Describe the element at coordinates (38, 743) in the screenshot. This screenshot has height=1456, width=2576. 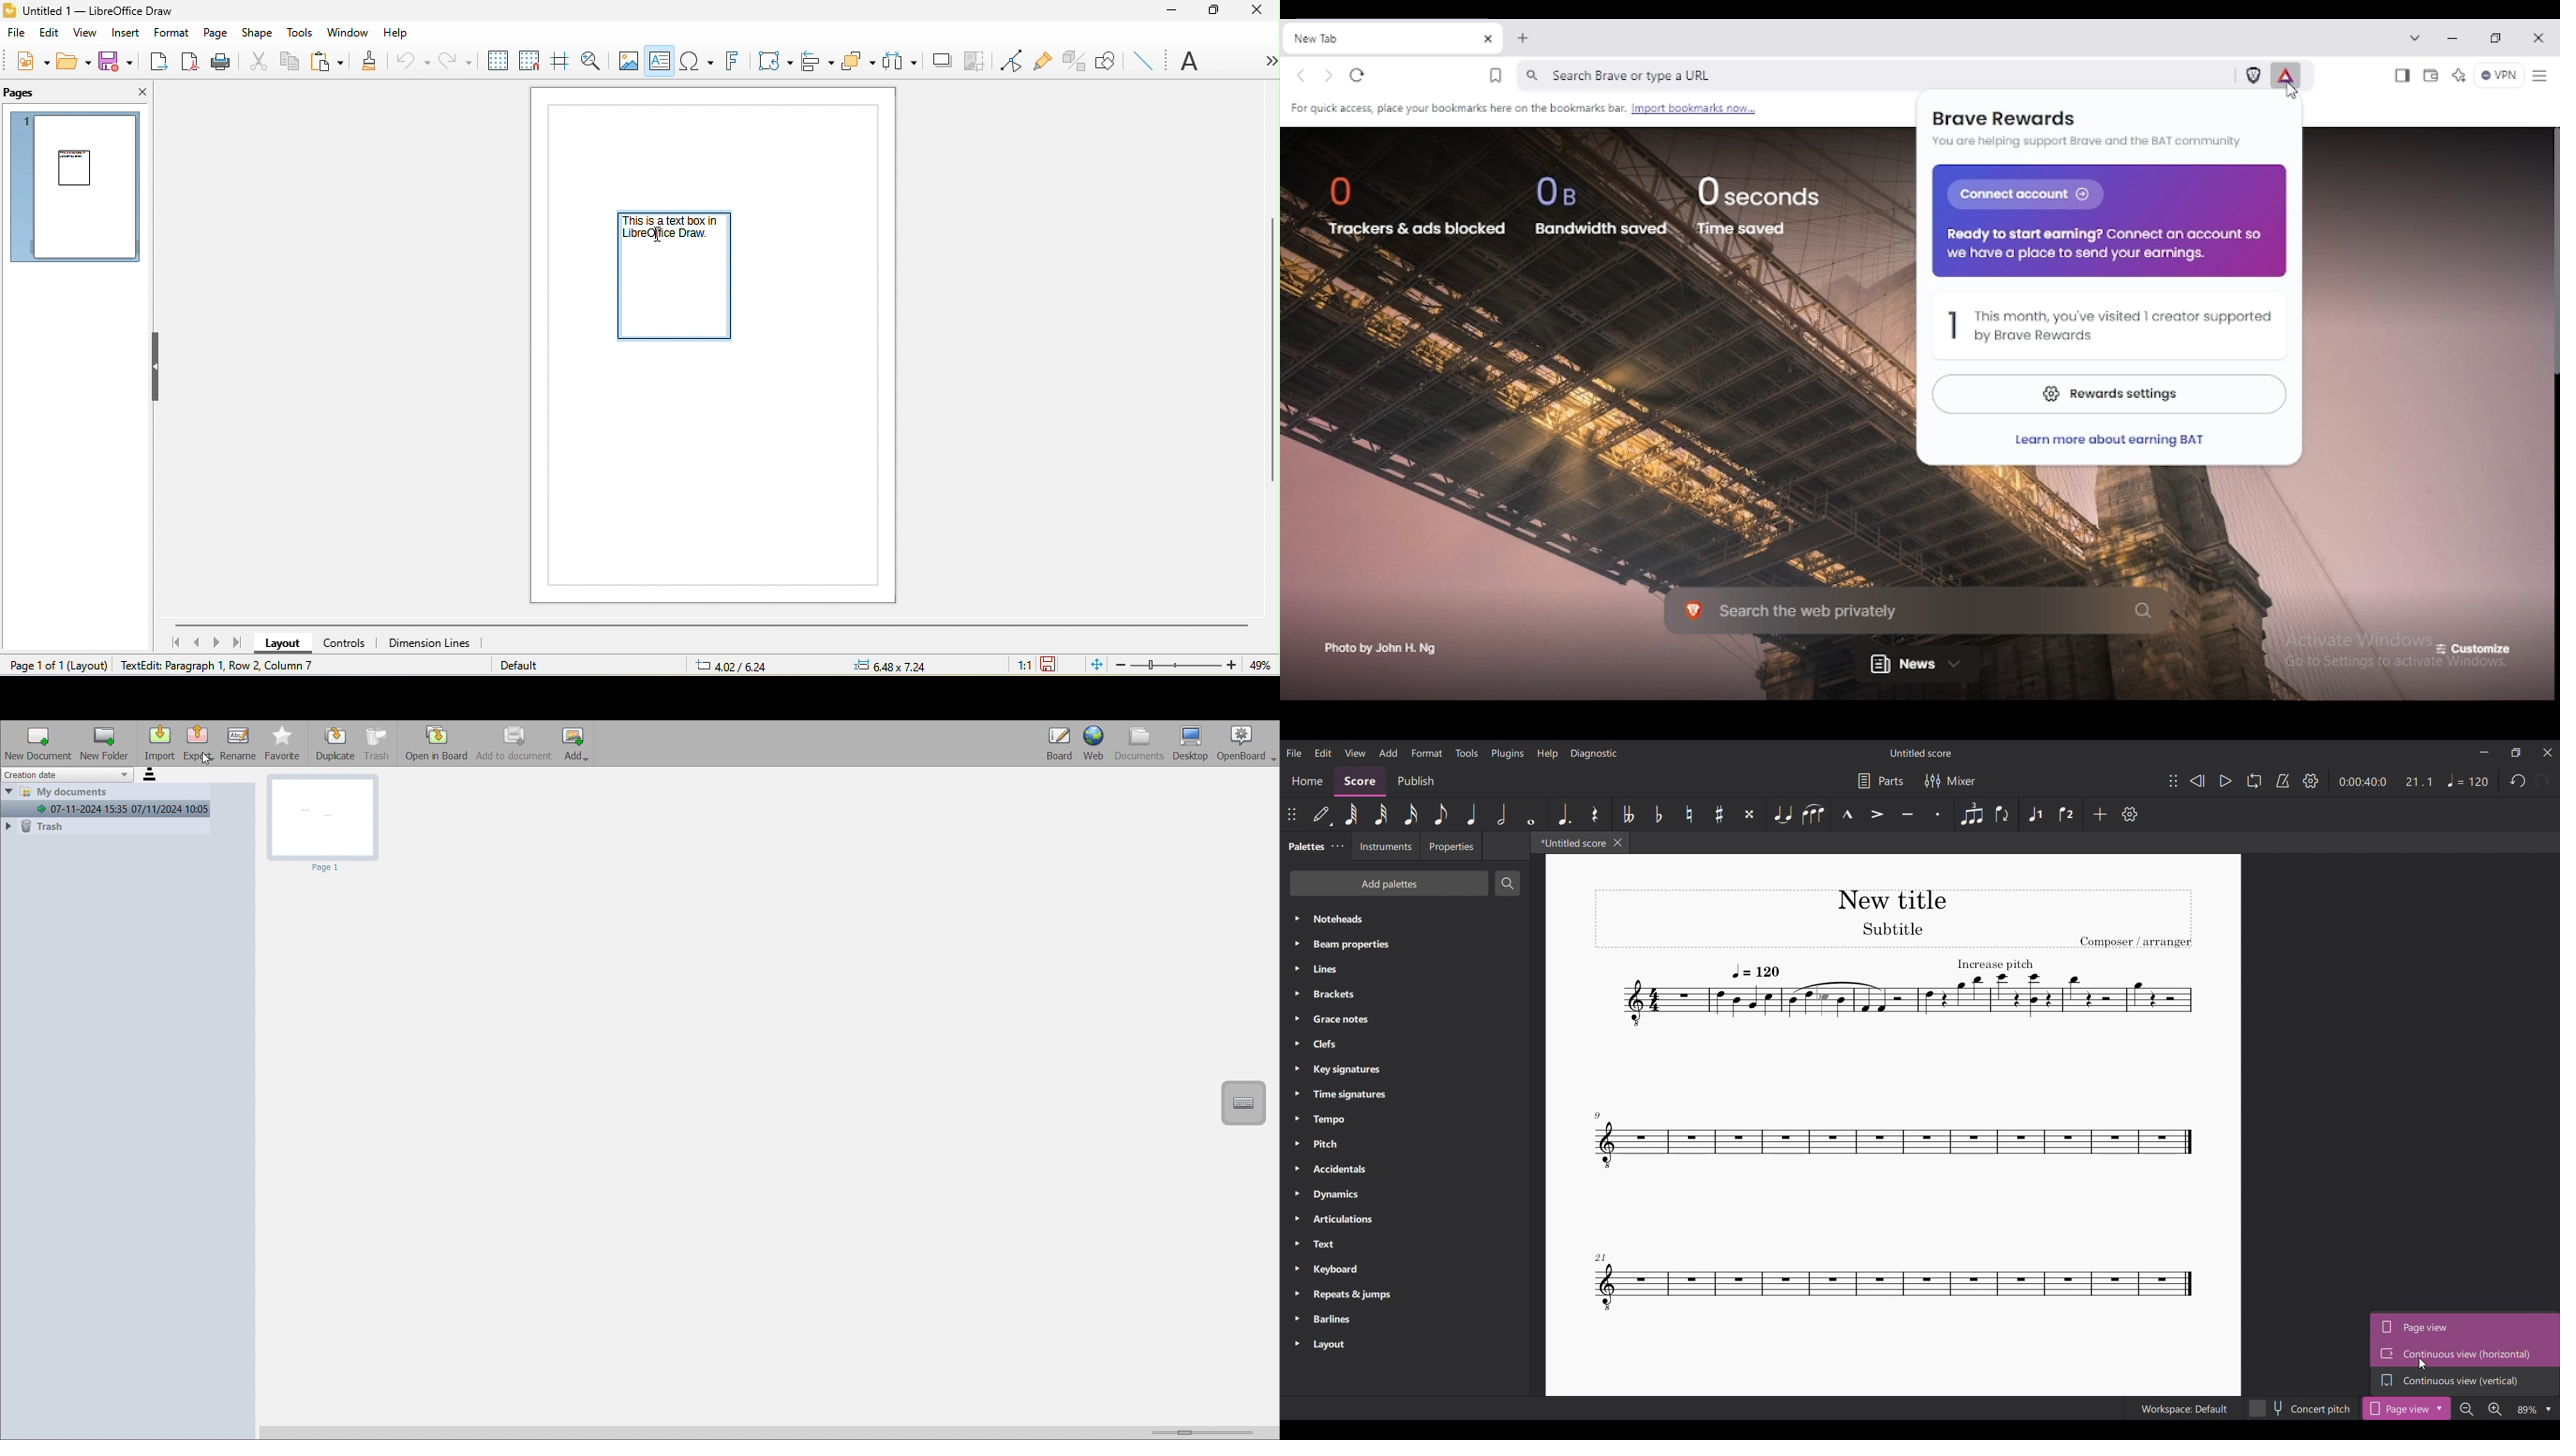
I see `add new document` at that location.